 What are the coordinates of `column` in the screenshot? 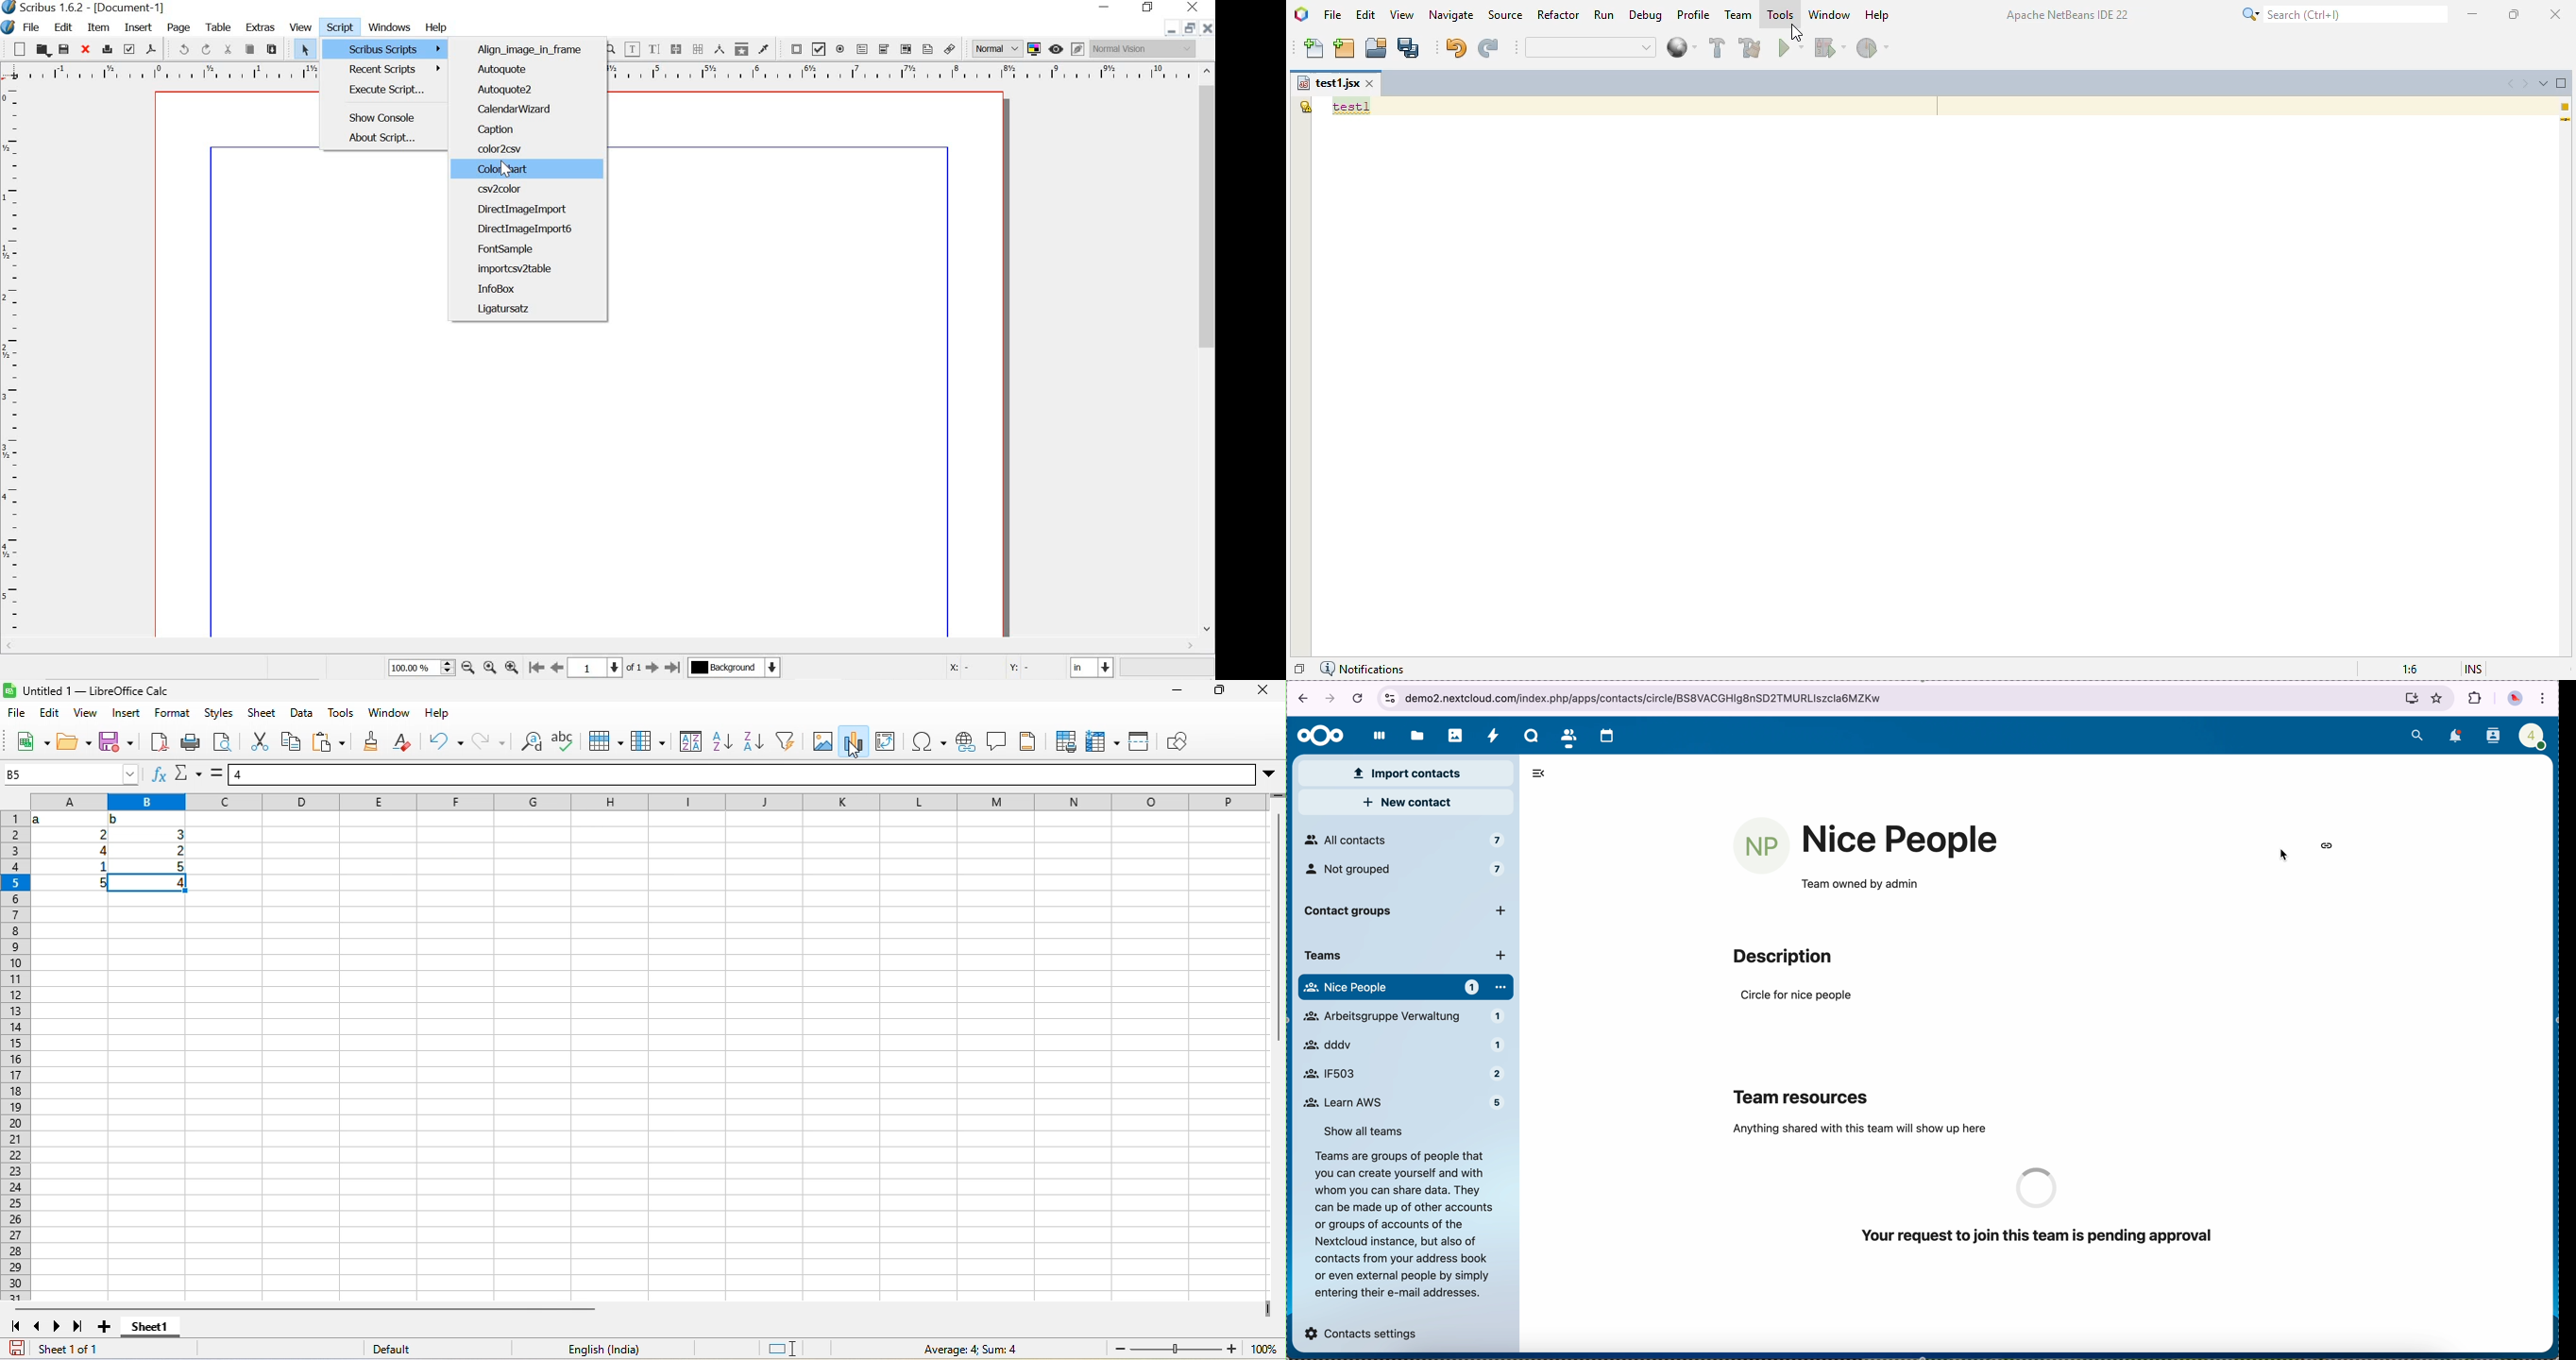 It's located at (648, 740).